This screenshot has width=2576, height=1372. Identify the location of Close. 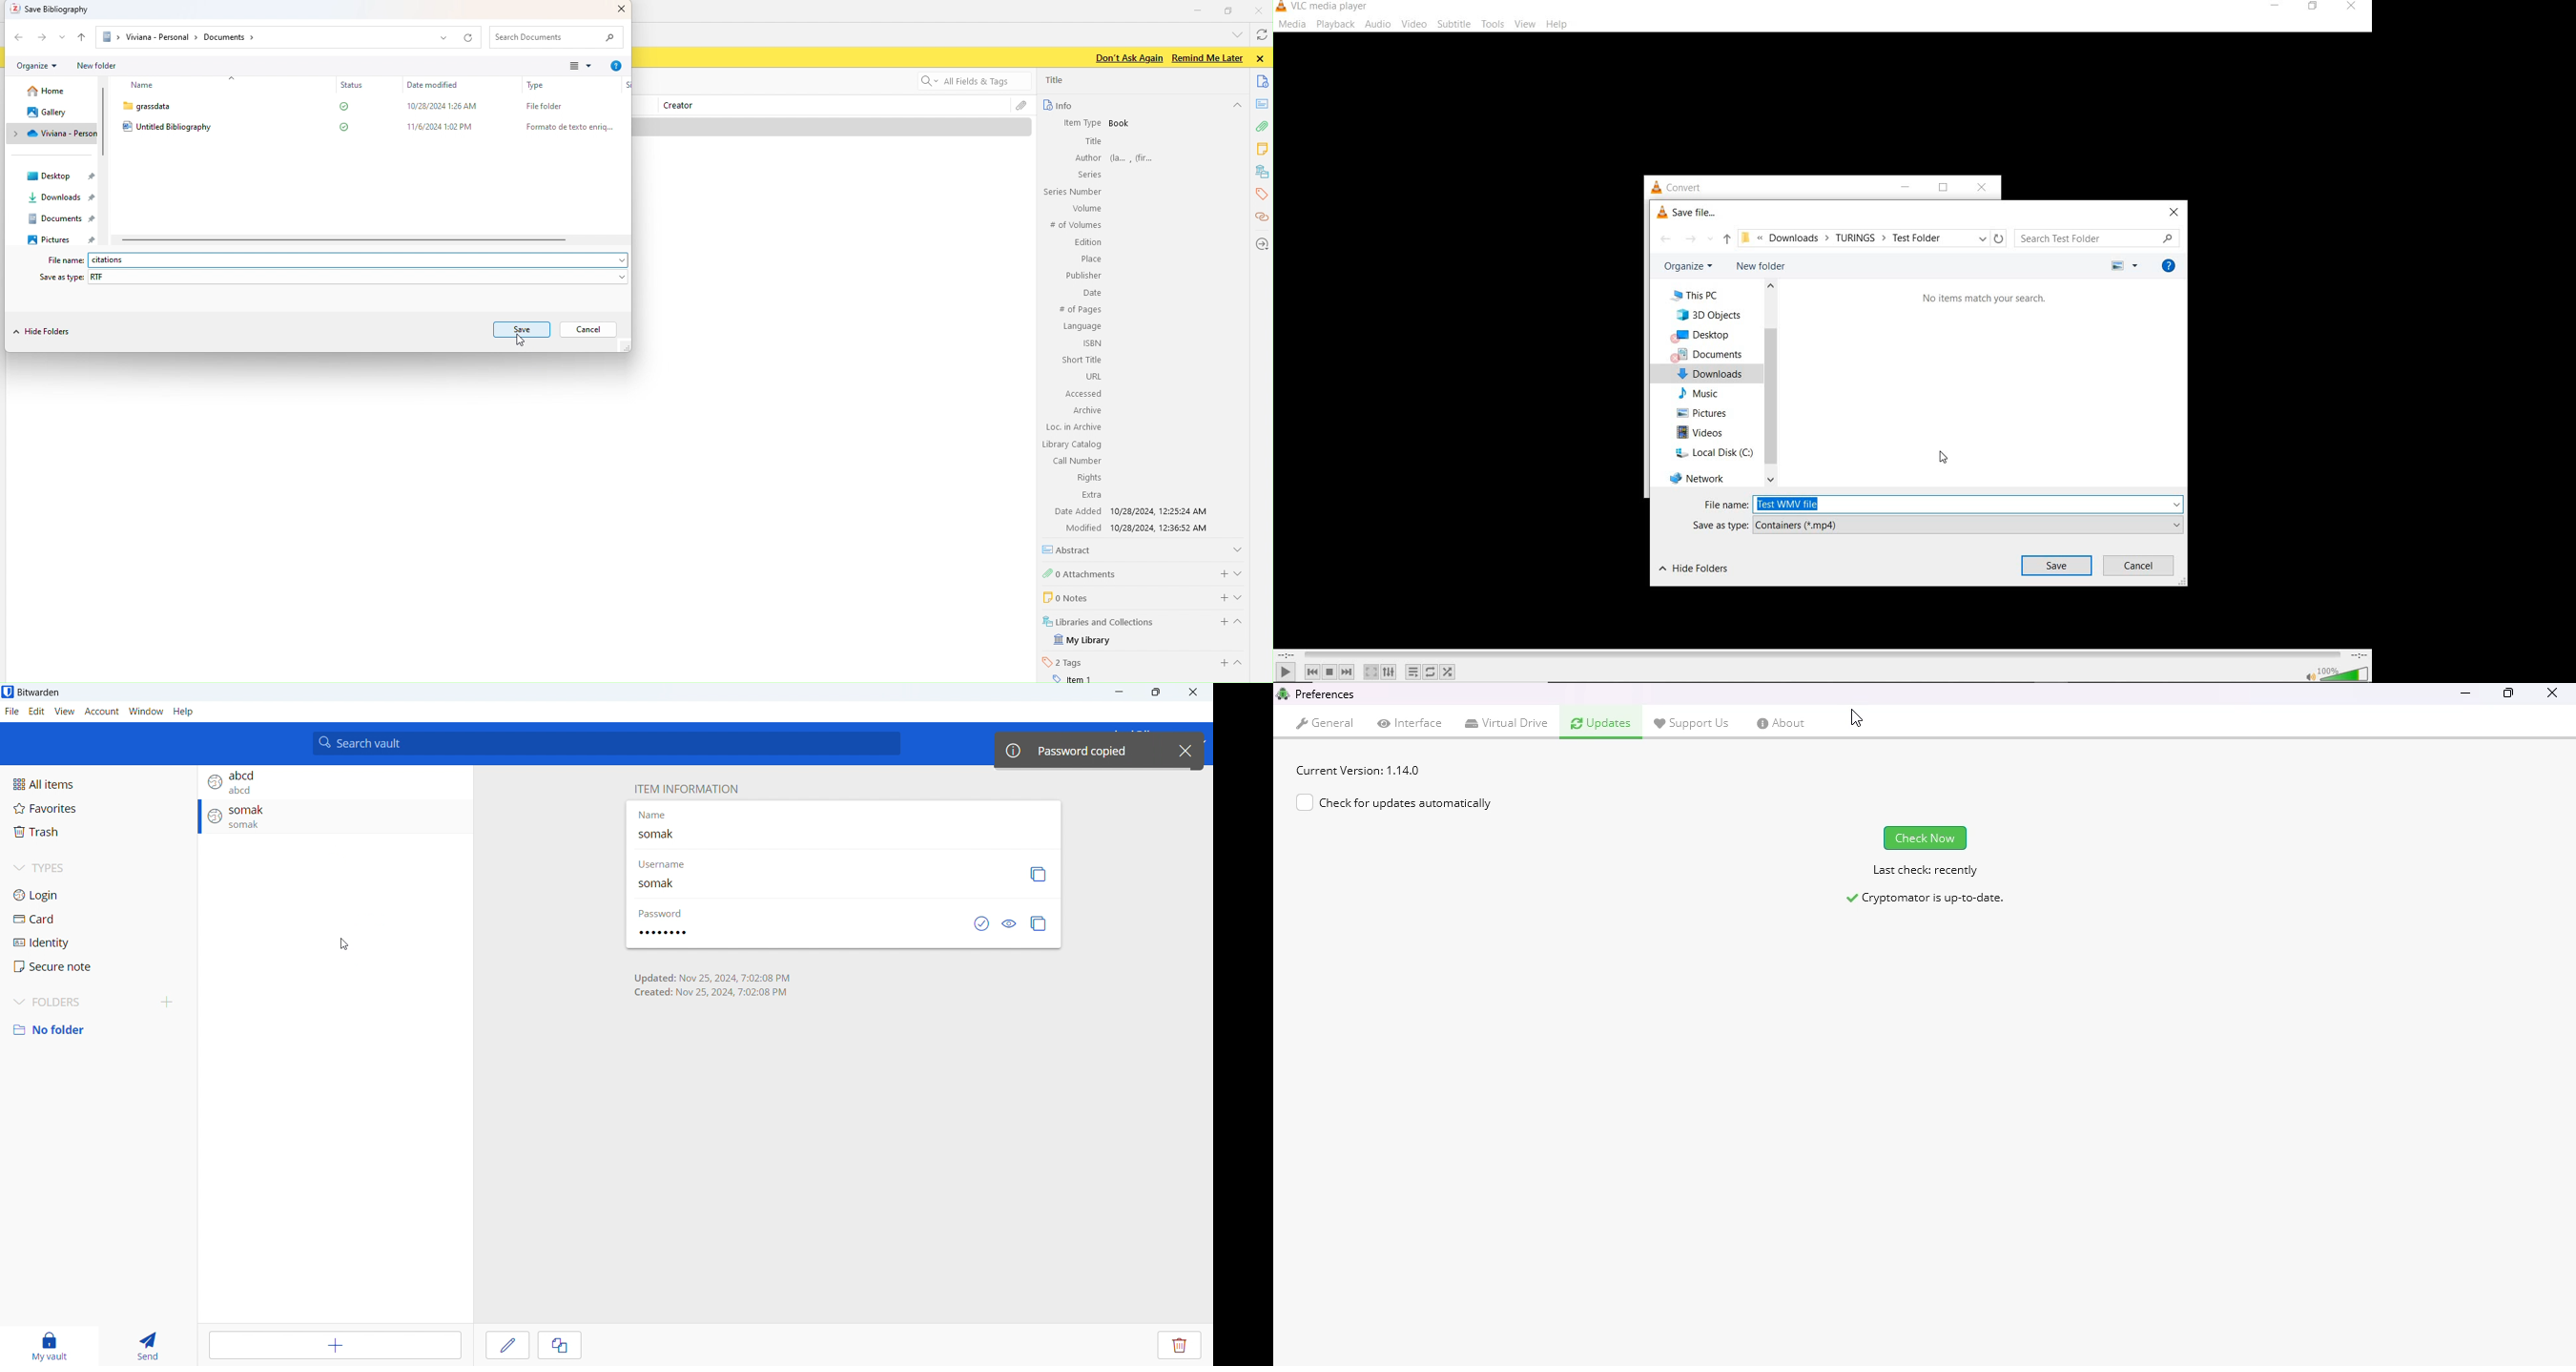
(617, 10).